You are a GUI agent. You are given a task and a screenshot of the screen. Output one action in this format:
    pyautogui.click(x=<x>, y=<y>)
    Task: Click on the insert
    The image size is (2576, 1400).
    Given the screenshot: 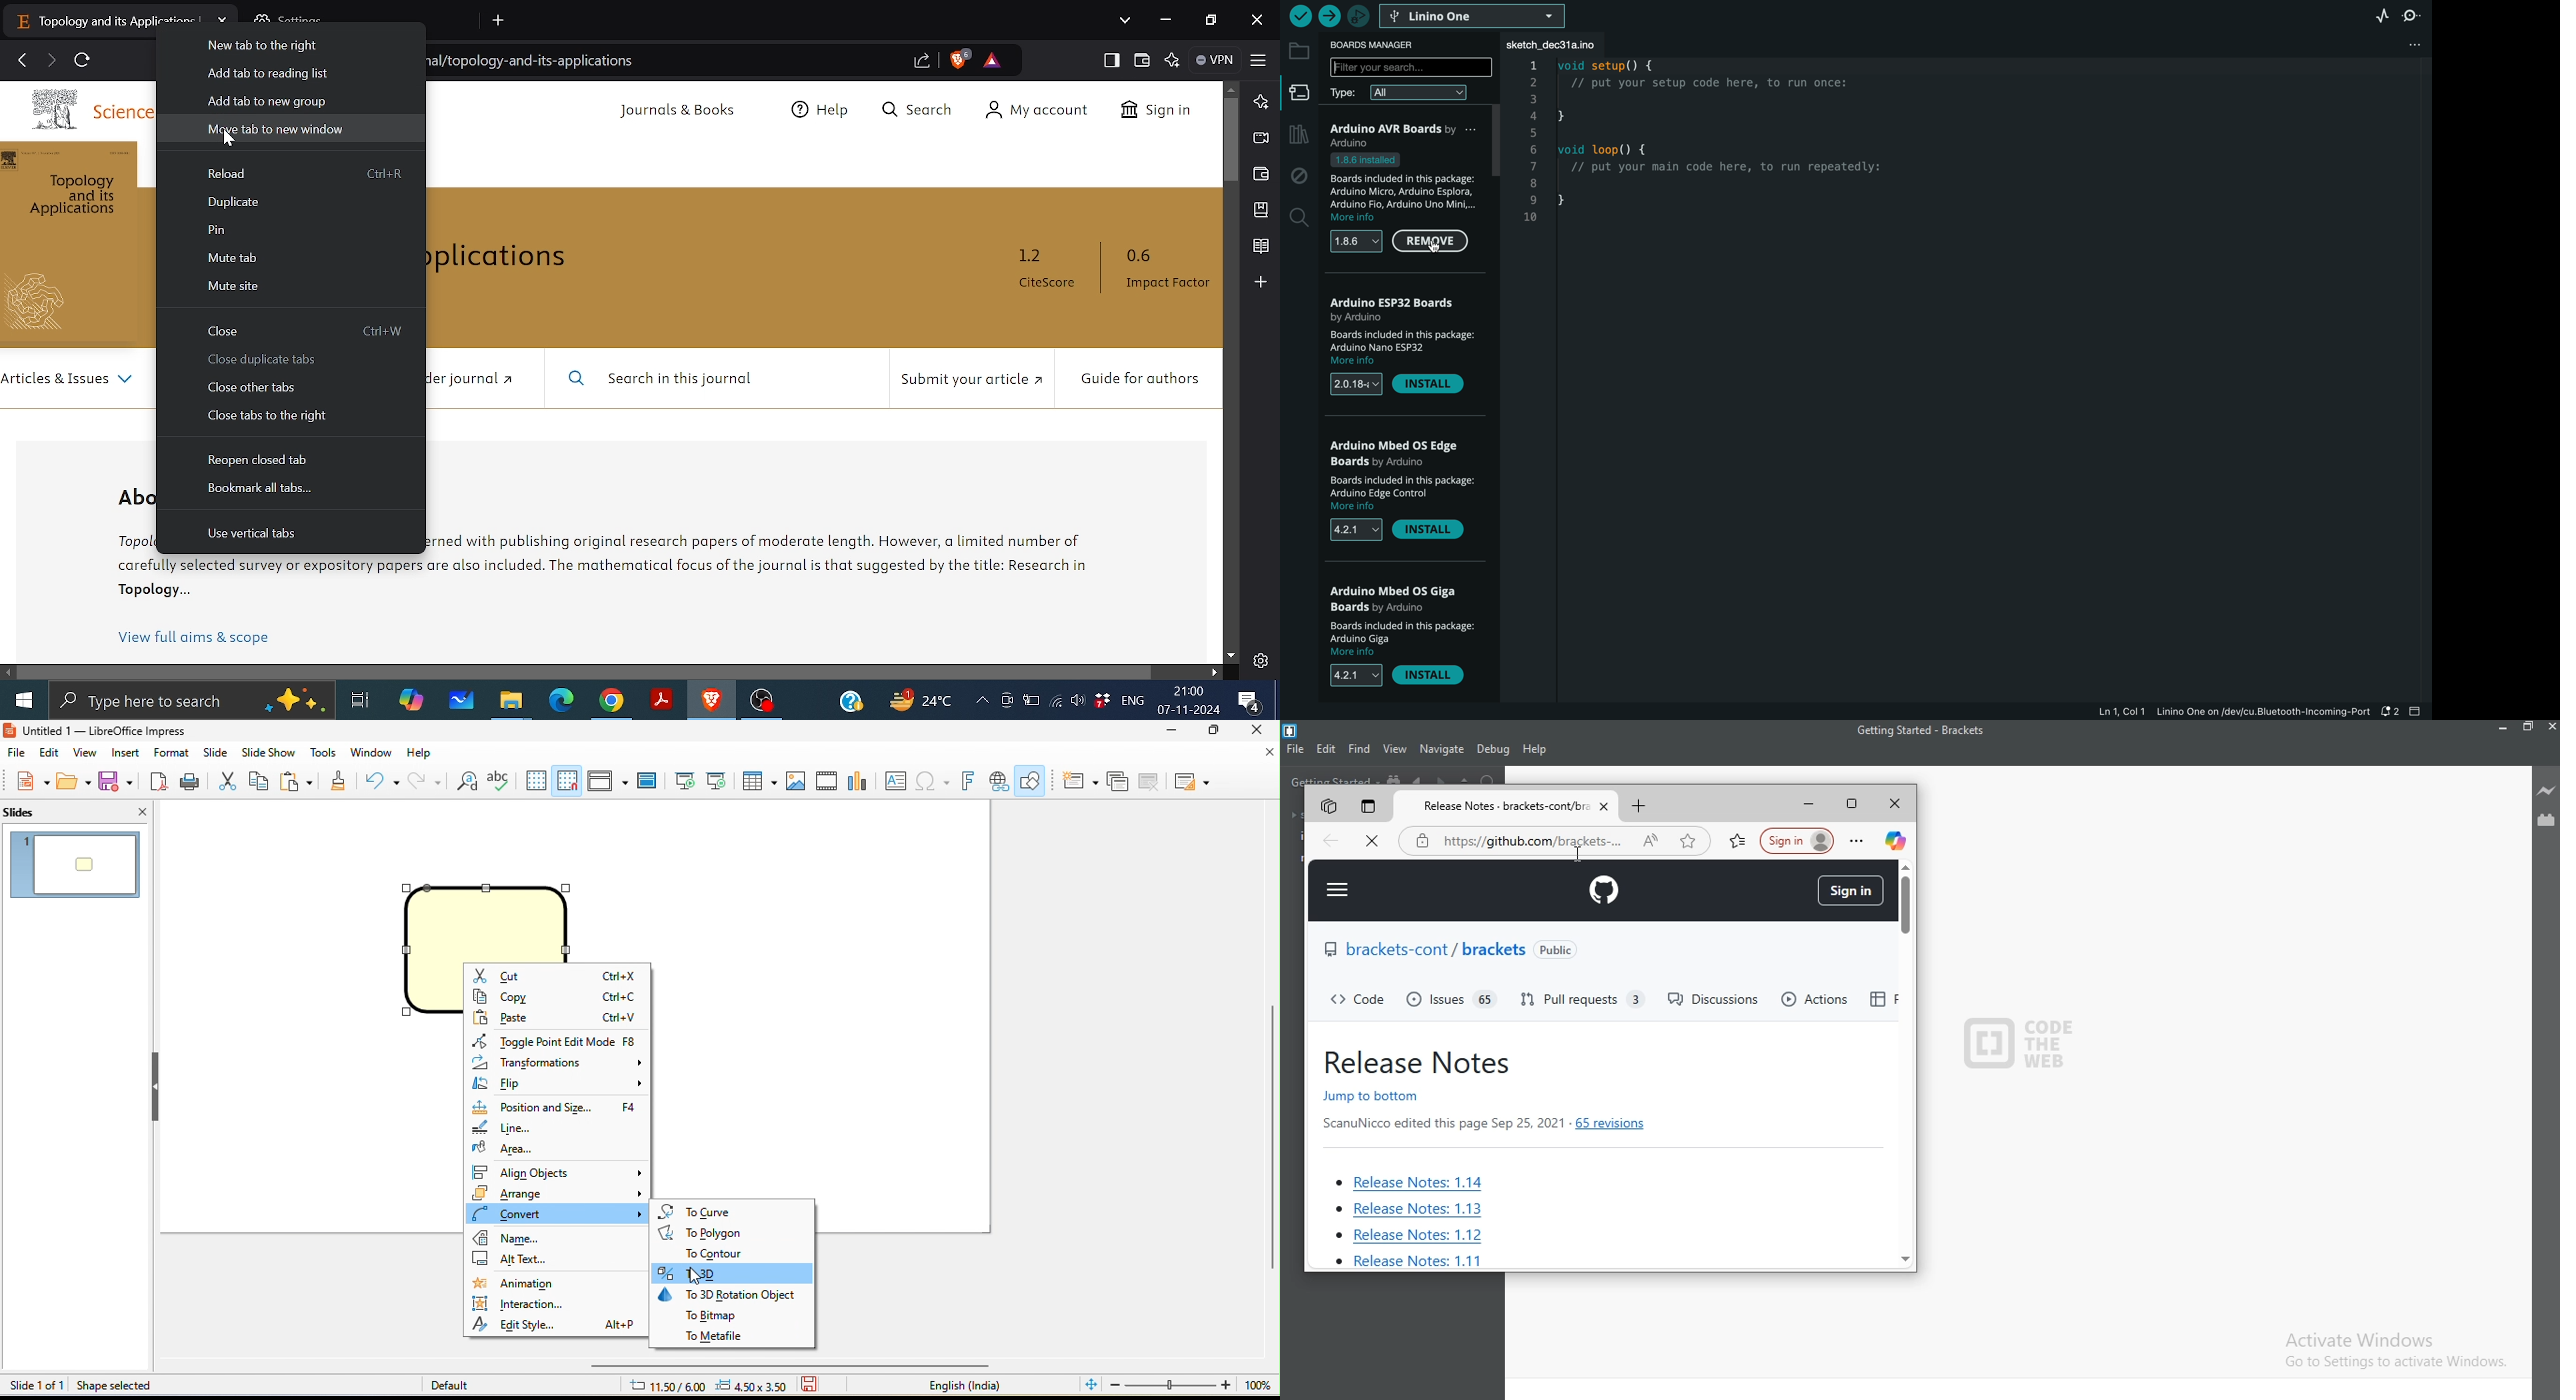 What is the action you would take?
    pyautogui.click(x=128, y=753)
    